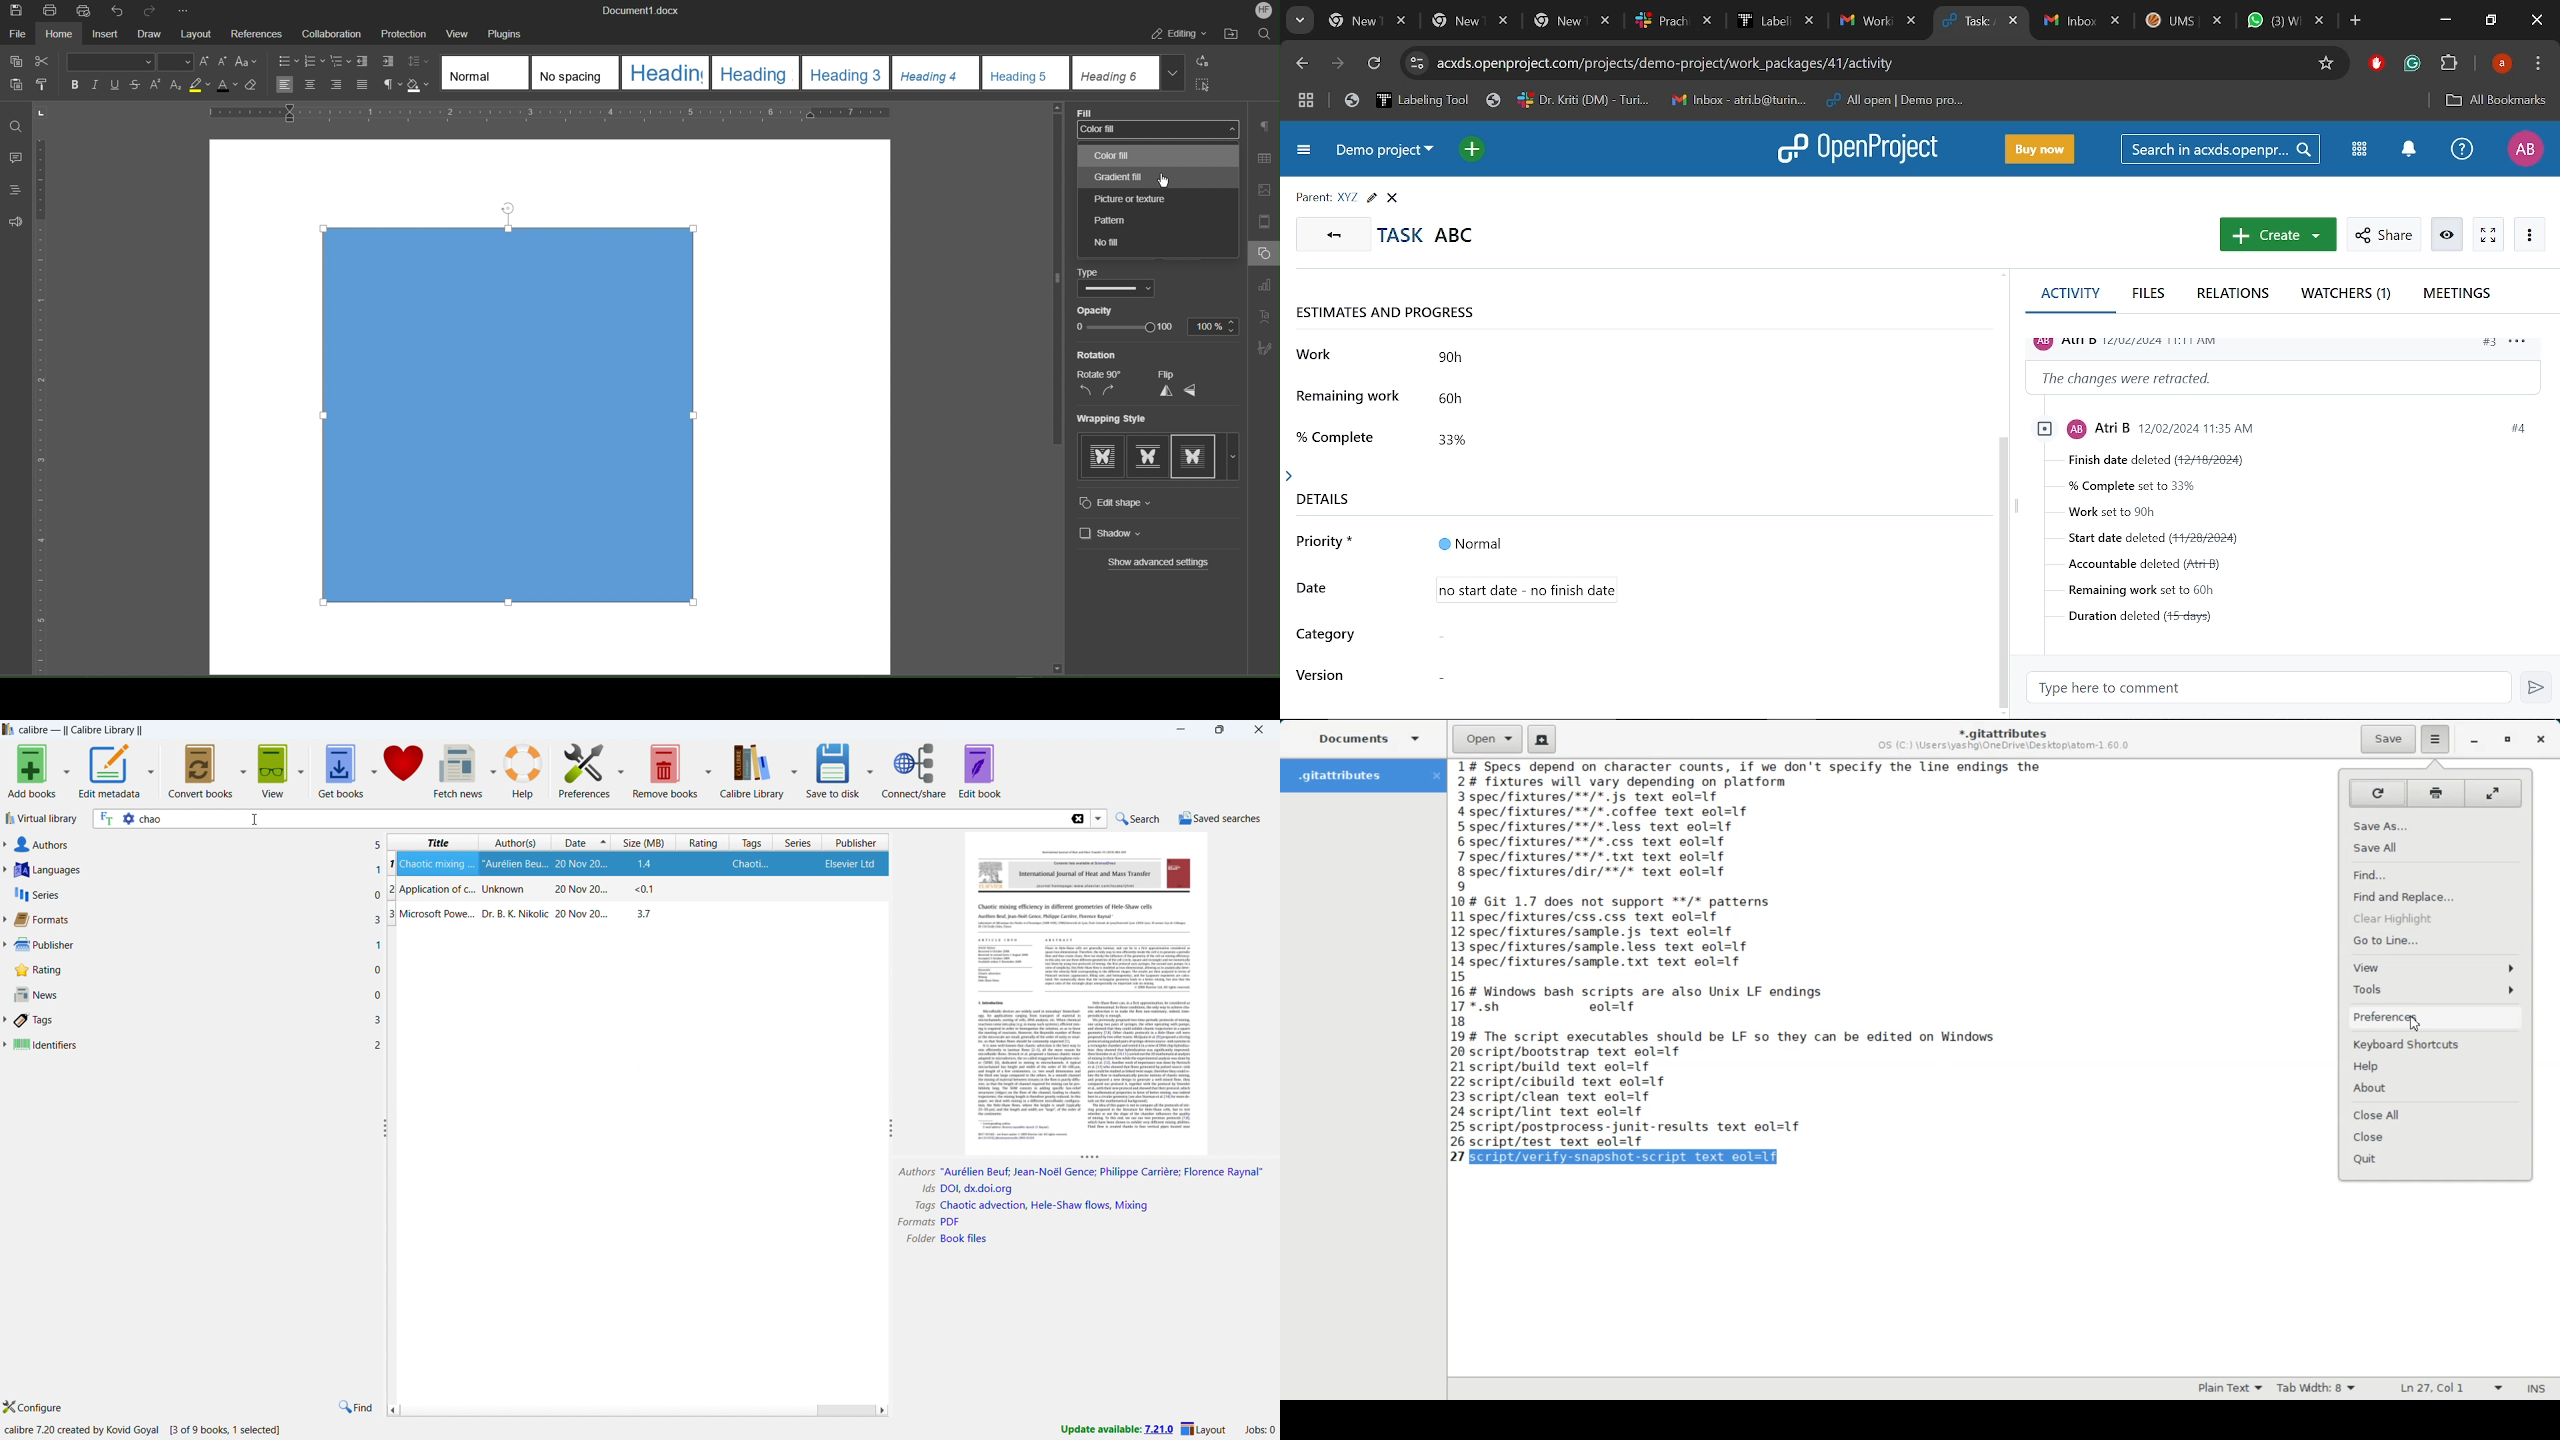  Describe the element at coordinates (1158, 128) in the screenshot. I see `Color fill` at that location.